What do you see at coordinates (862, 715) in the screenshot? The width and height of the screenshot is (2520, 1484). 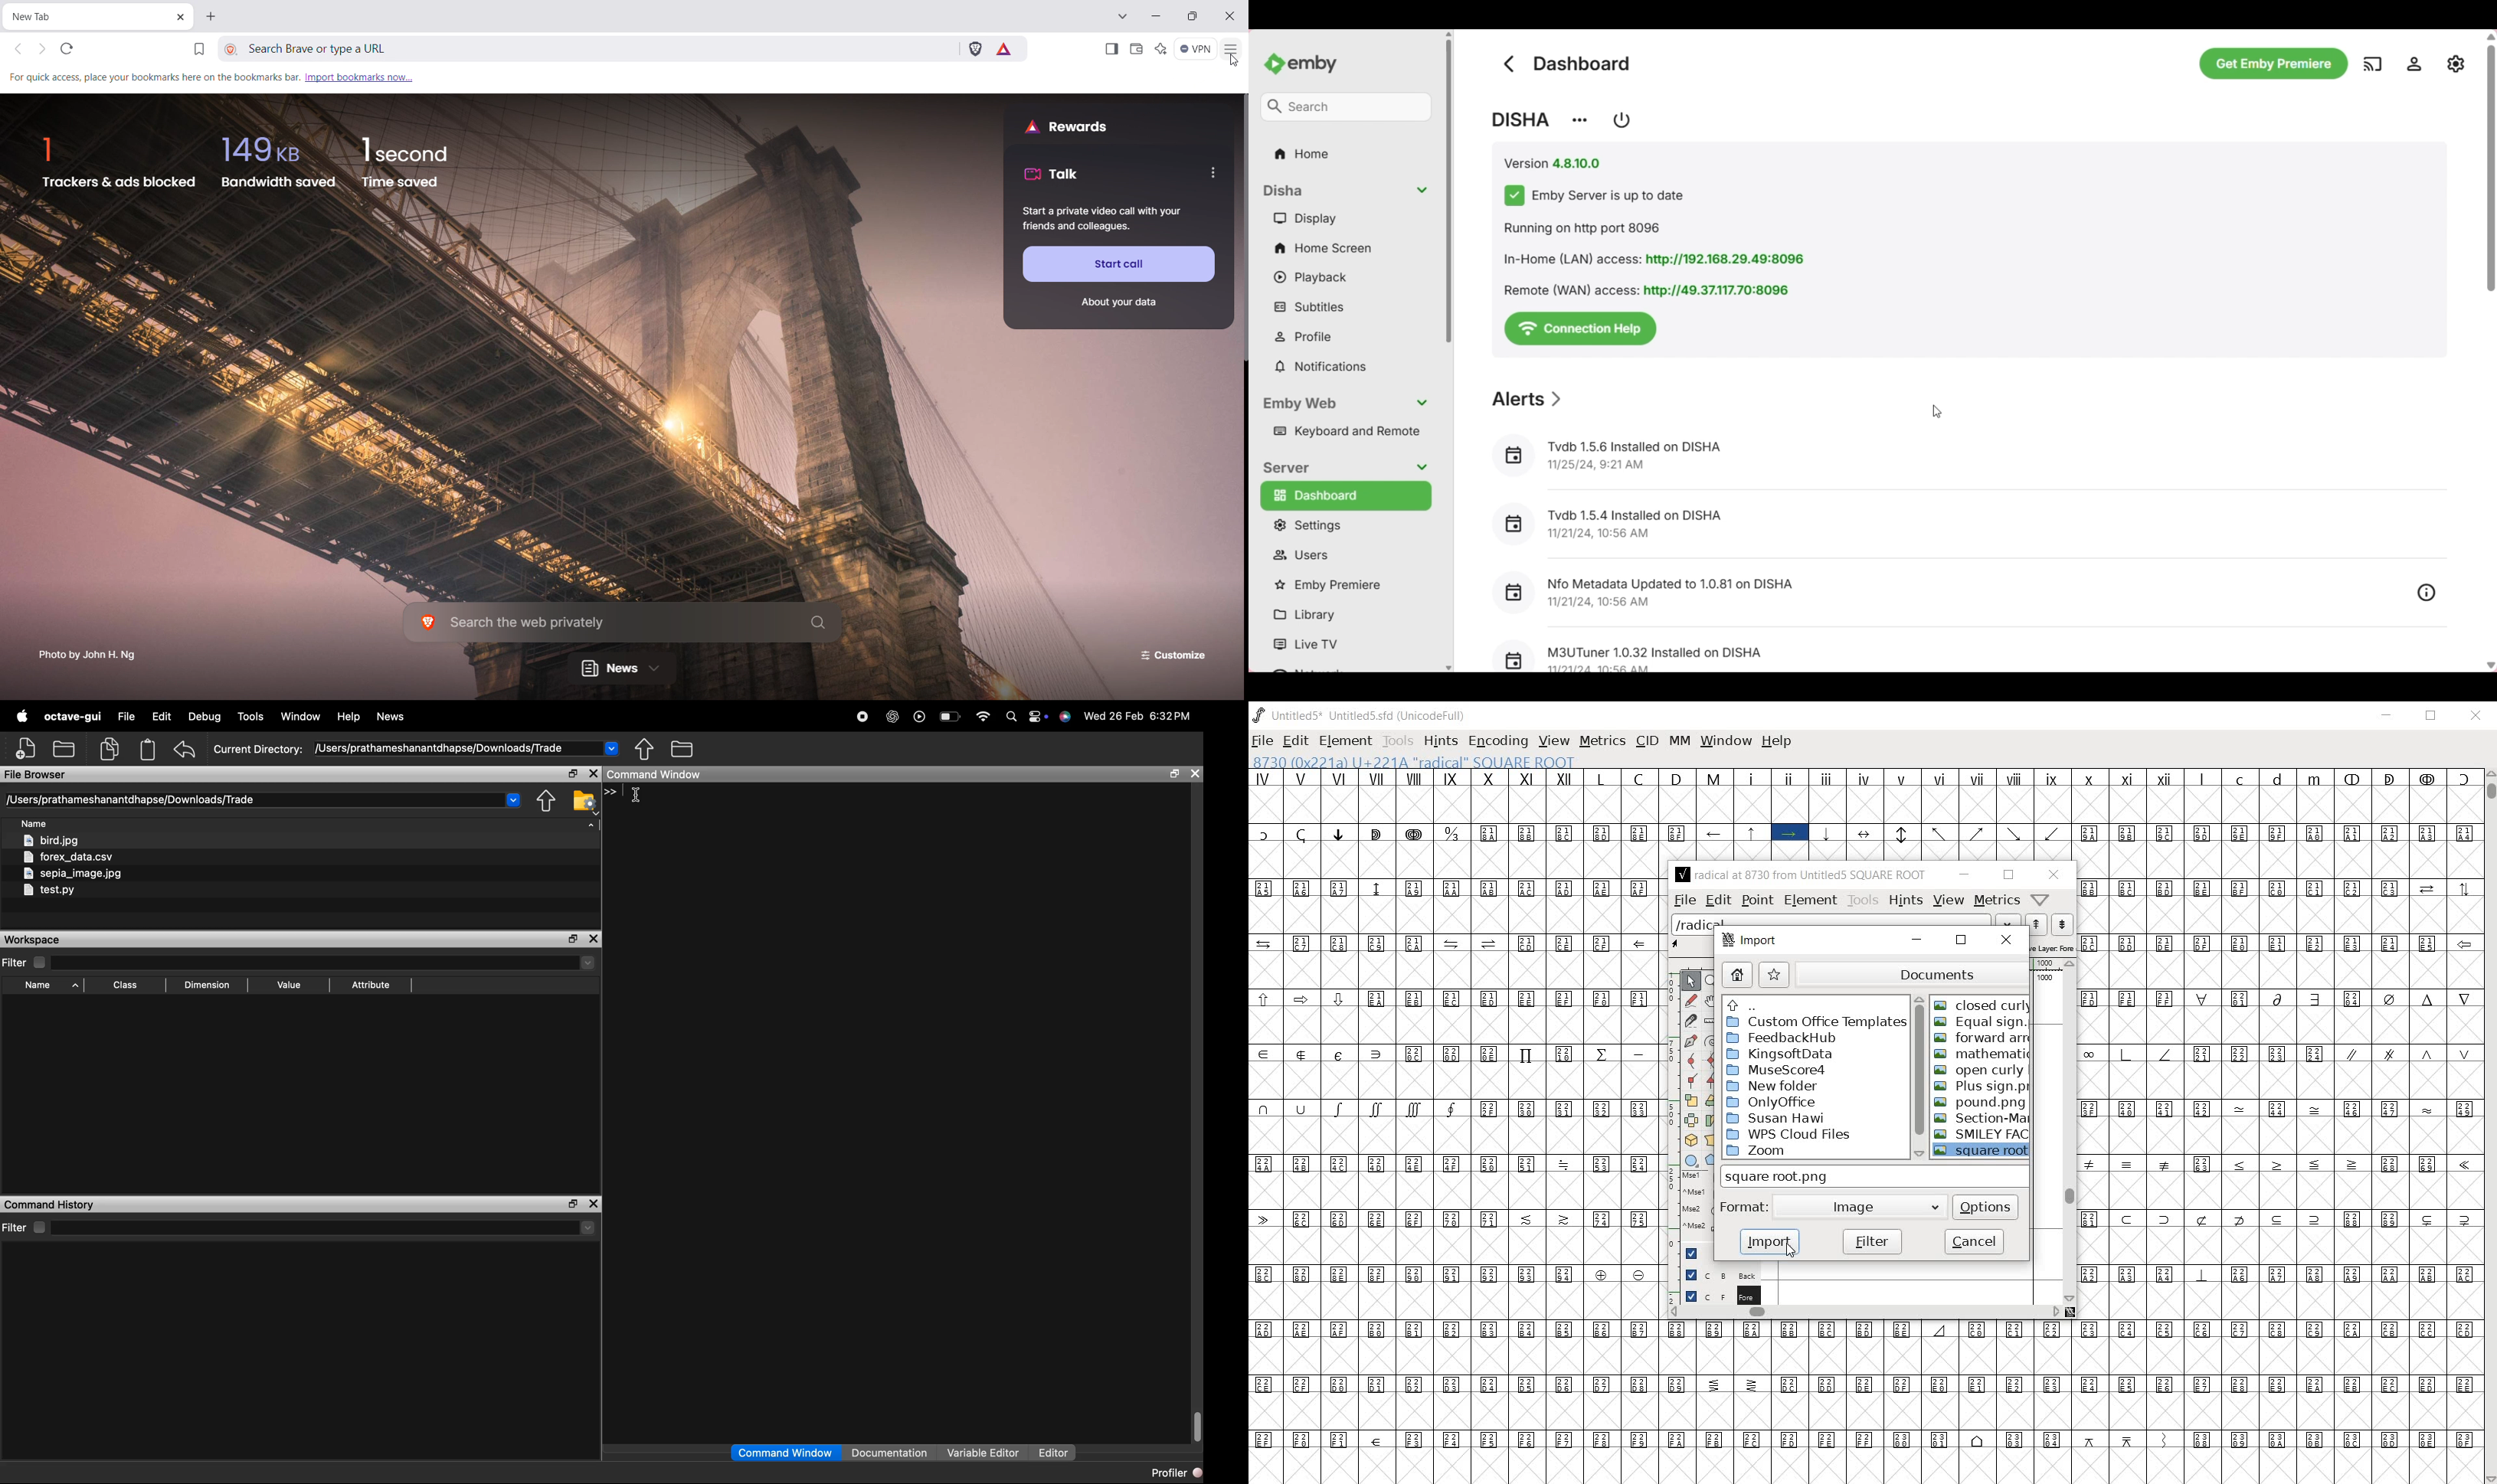 I see `record` at bounding box center [862, 715].